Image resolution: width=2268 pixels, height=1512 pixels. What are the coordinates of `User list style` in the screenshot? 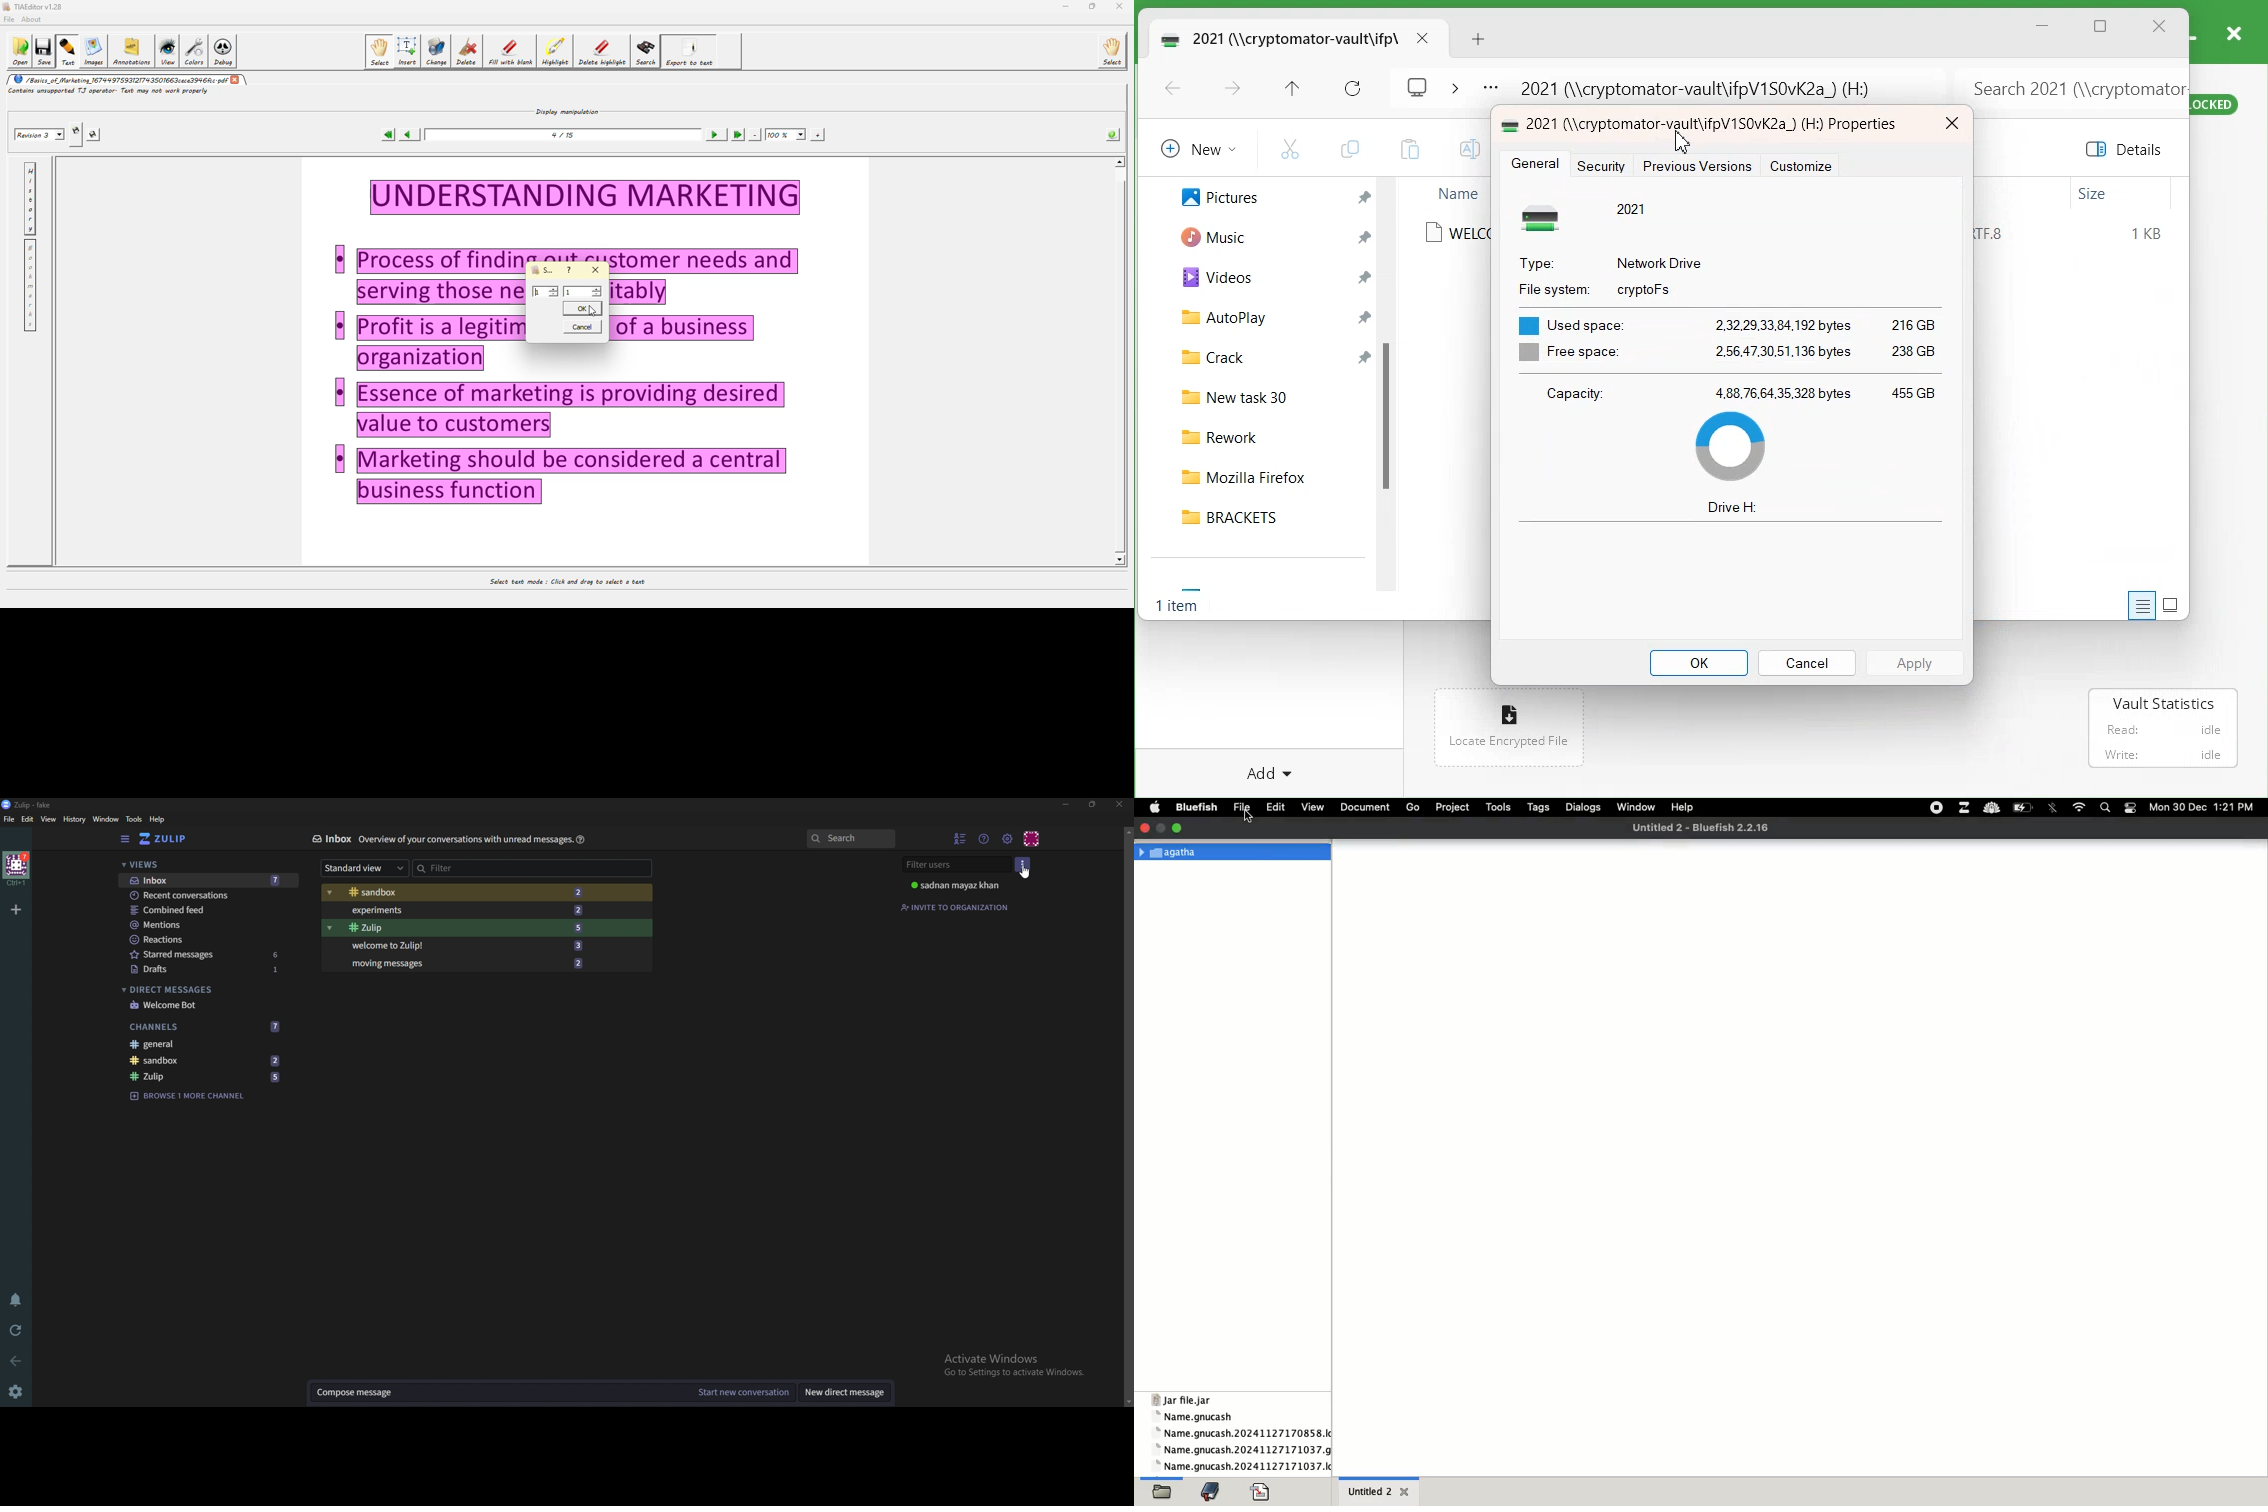 It's located at (1025, 865).